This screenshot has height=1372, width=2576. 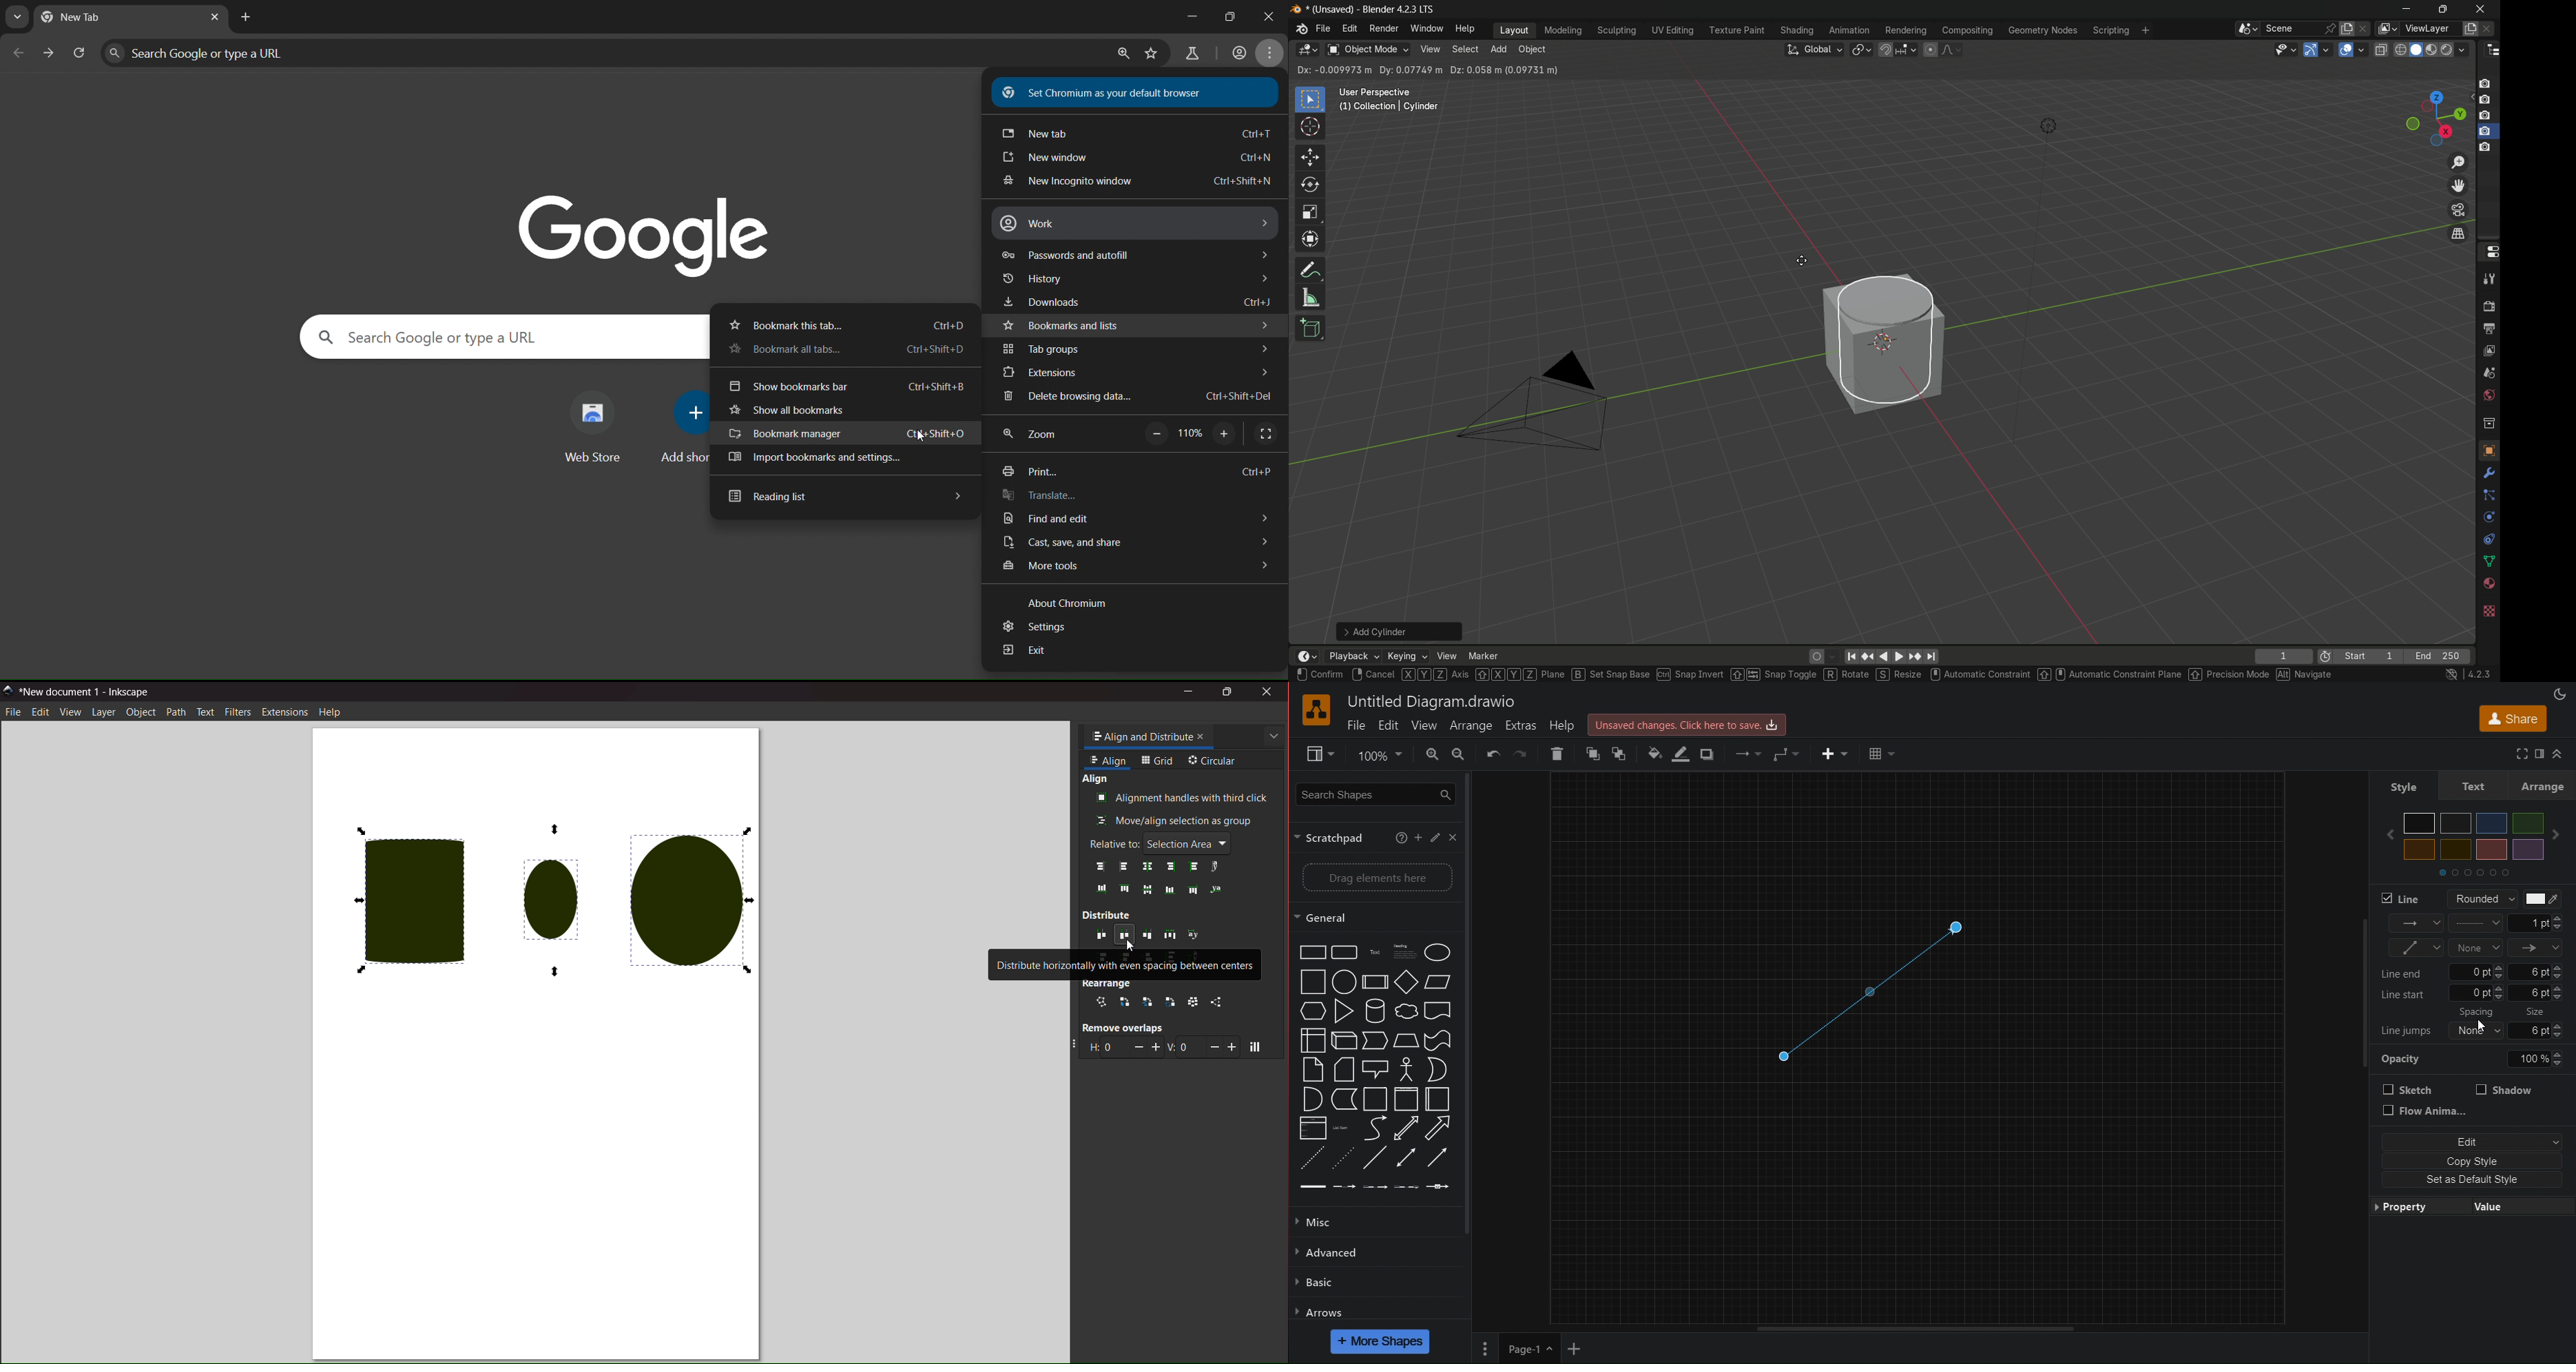 I want to click on toggle the camera view, so click(x=2458, y=210).